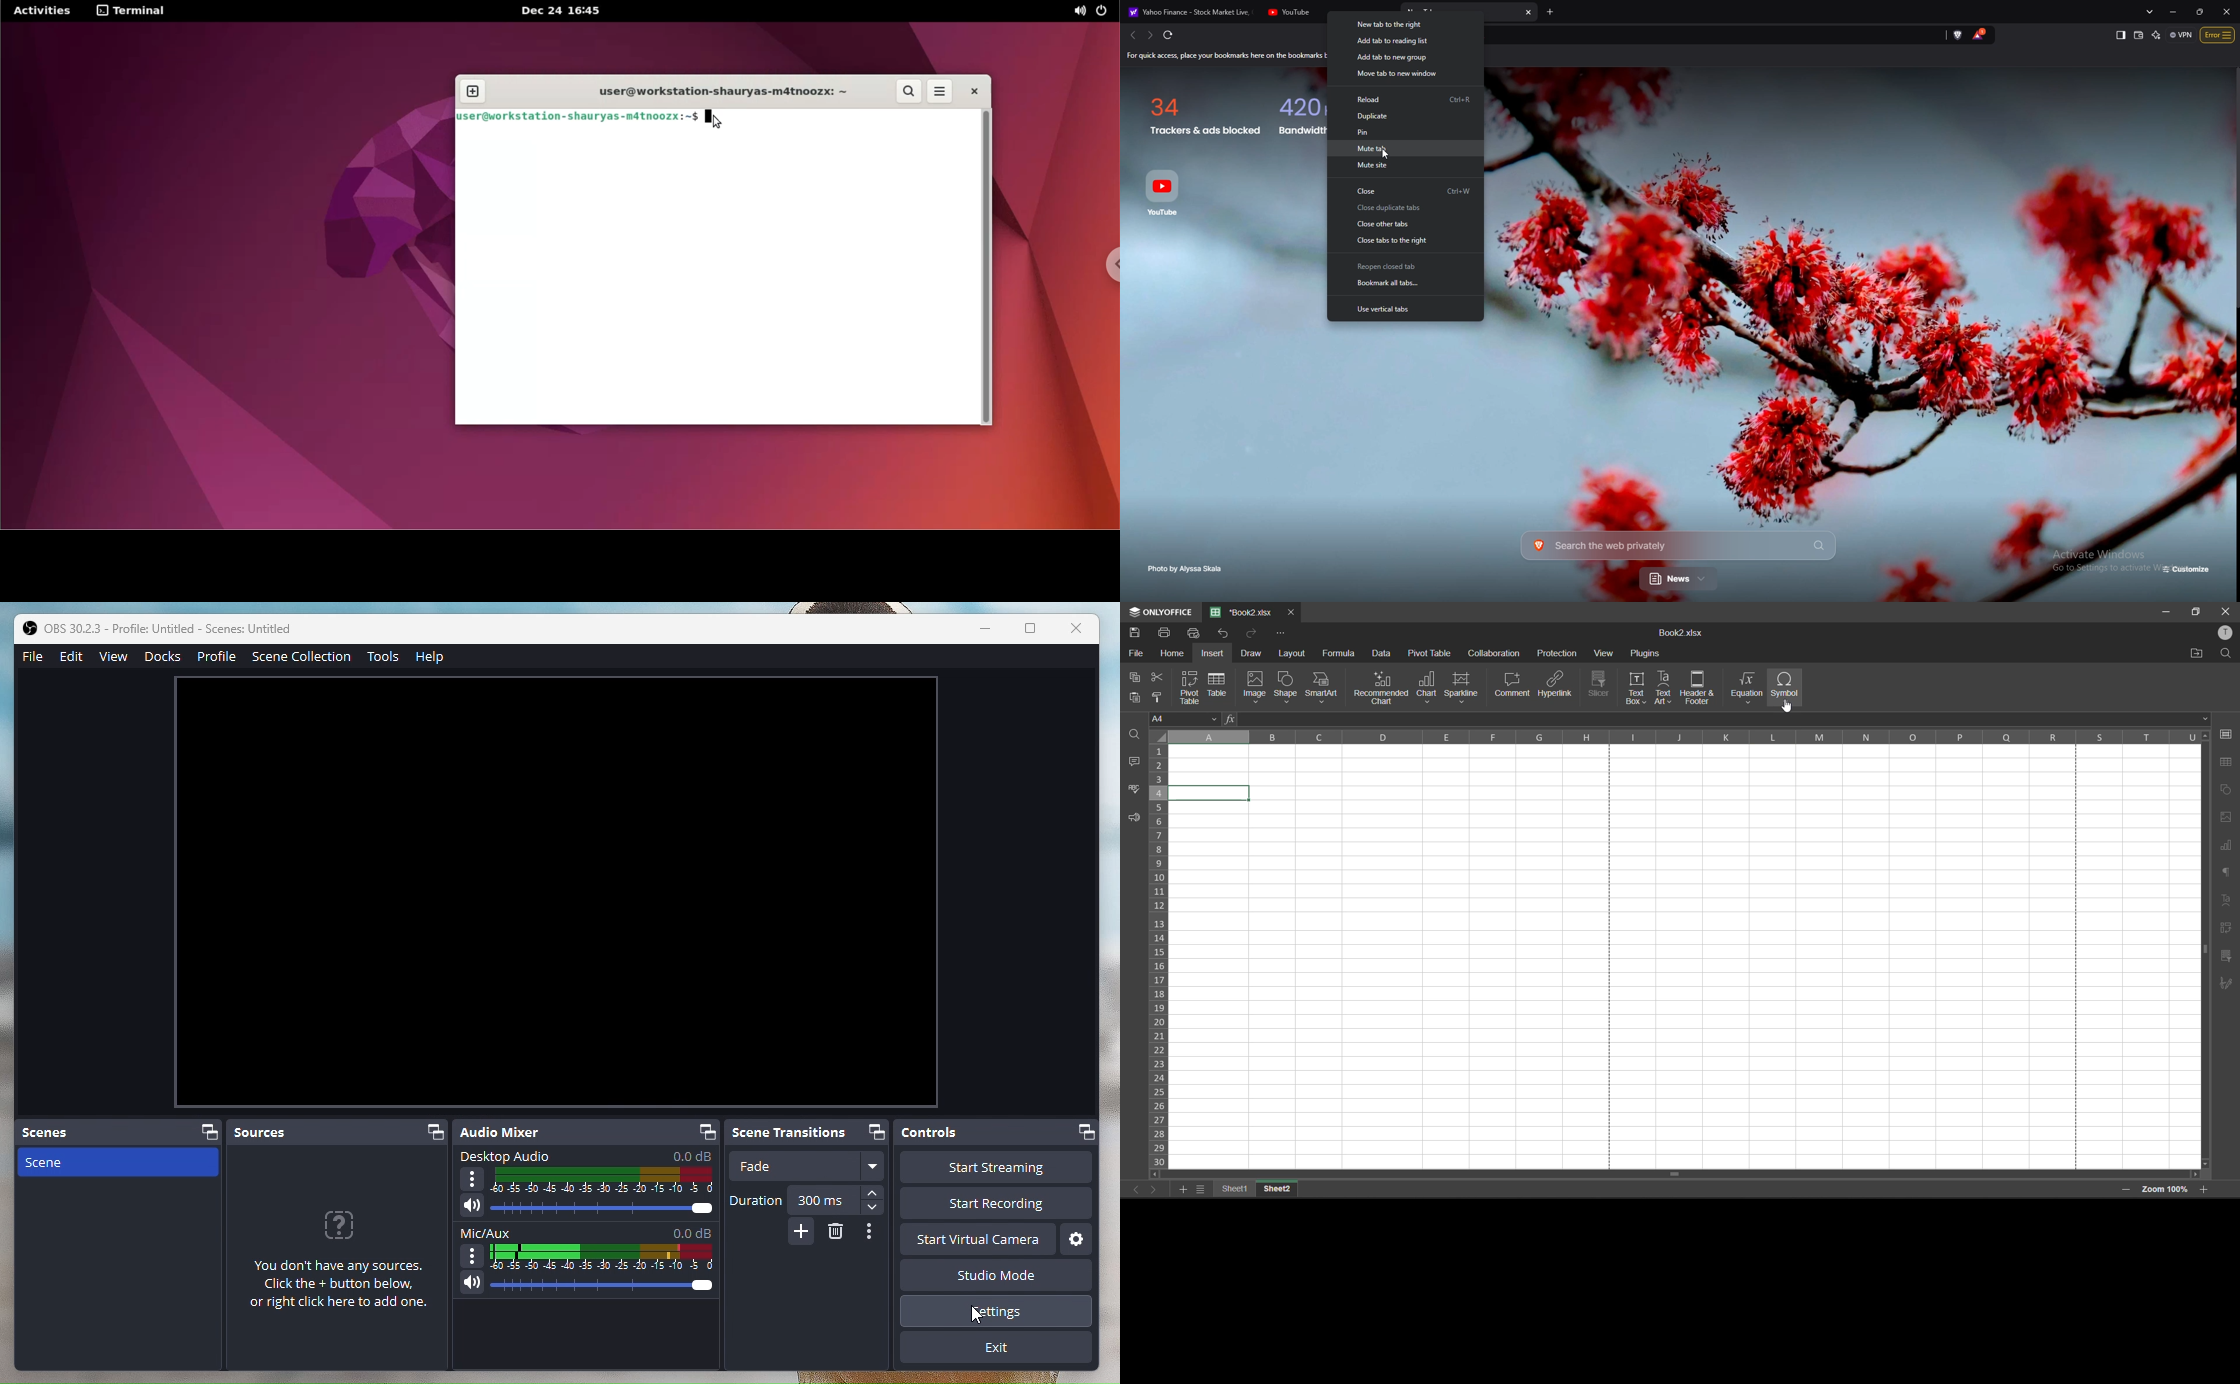 The image size is (2240, 1400). What do you see at coordinates (119, 1164) in the screenshot?
I see `Scene` at bounding box center [119, 1164].